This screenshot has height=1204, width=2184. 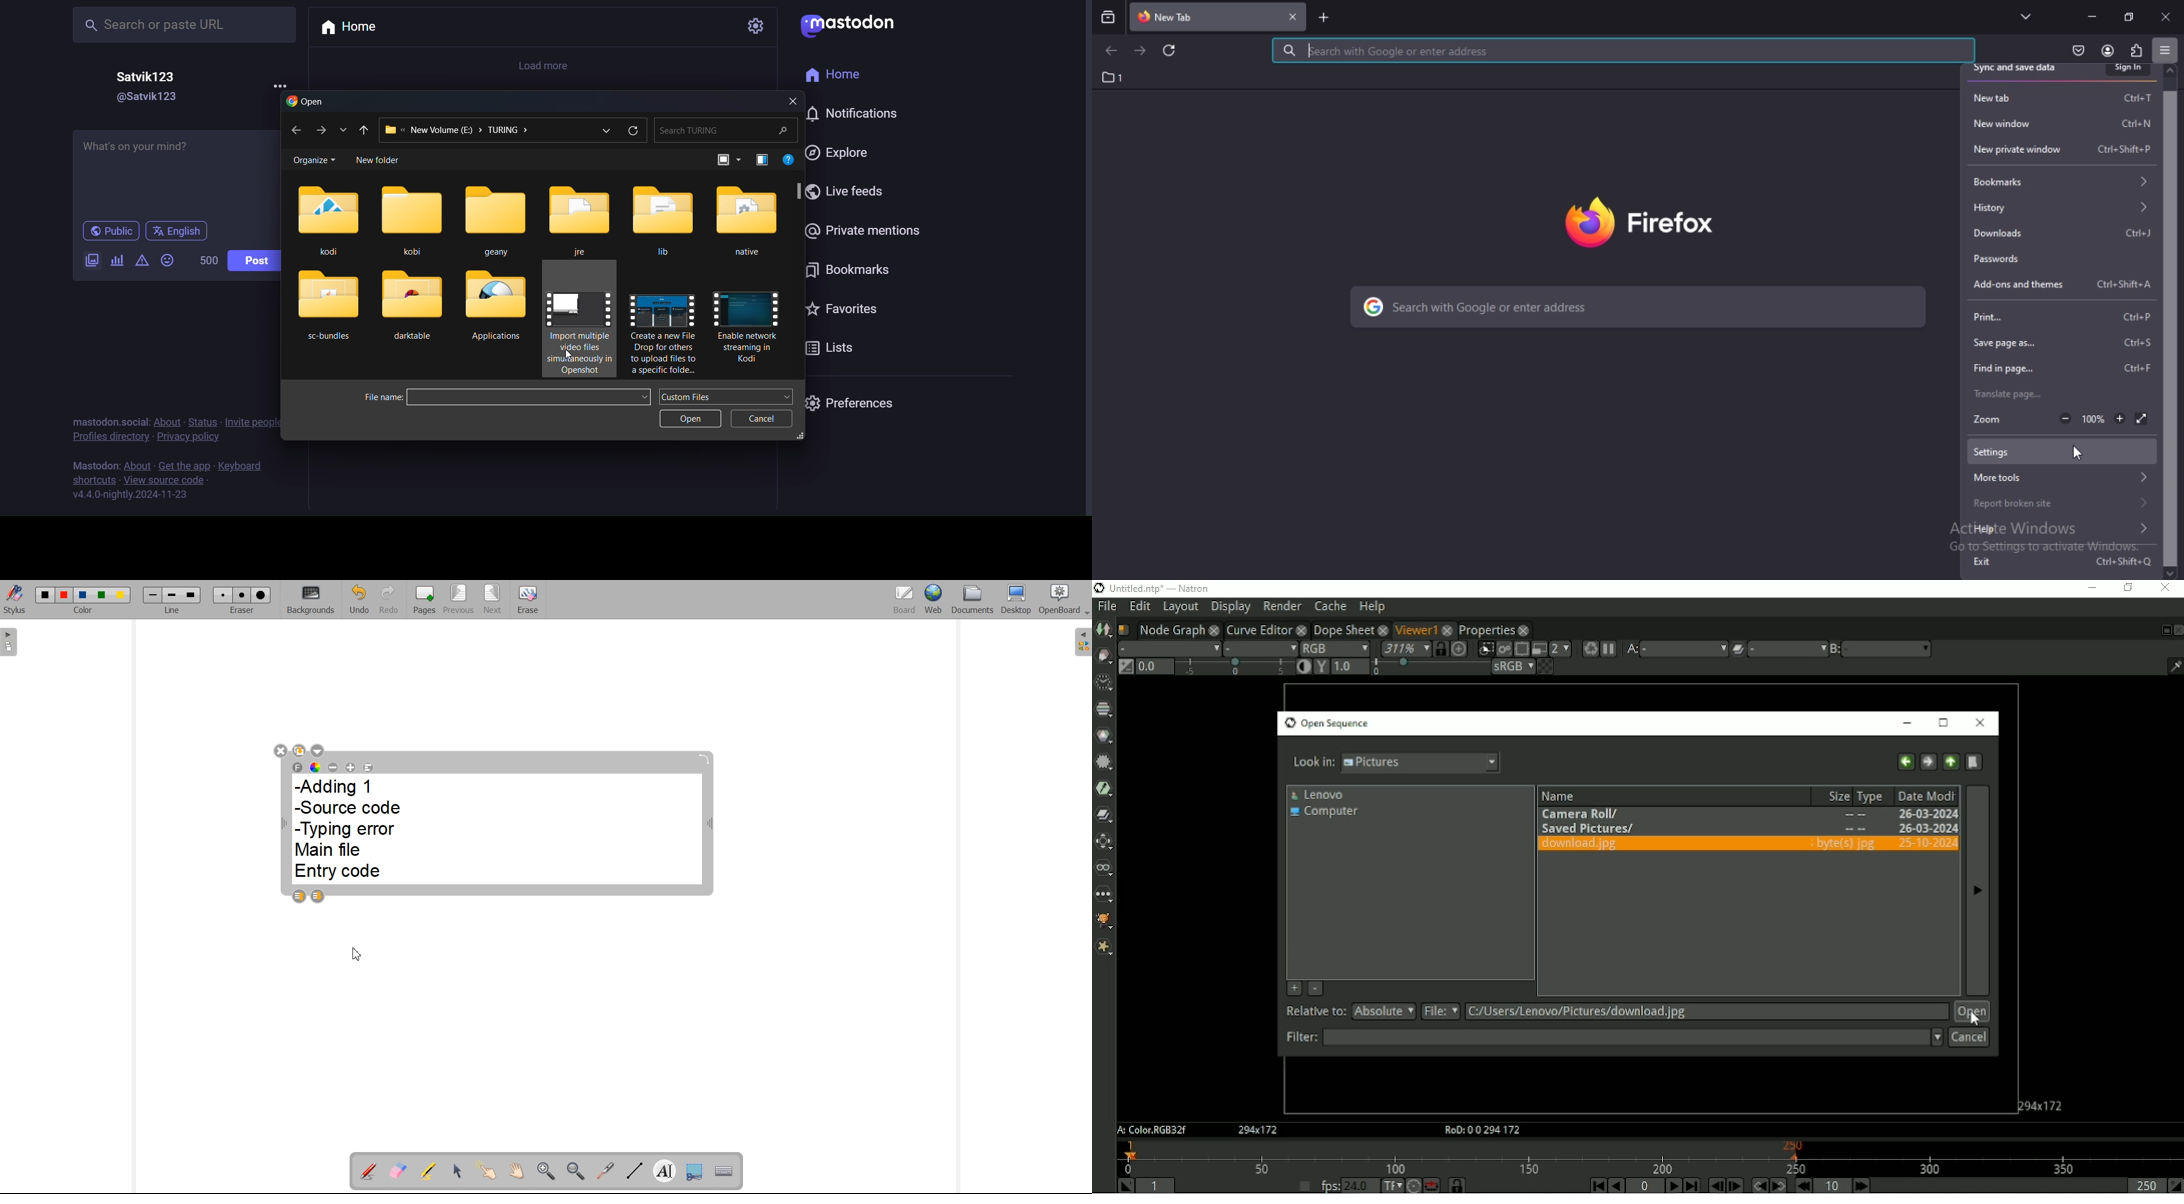 What do you see at coordinates (15, 602) in the screenshot?
I see `Stylus` at bounding box center [15, 602].